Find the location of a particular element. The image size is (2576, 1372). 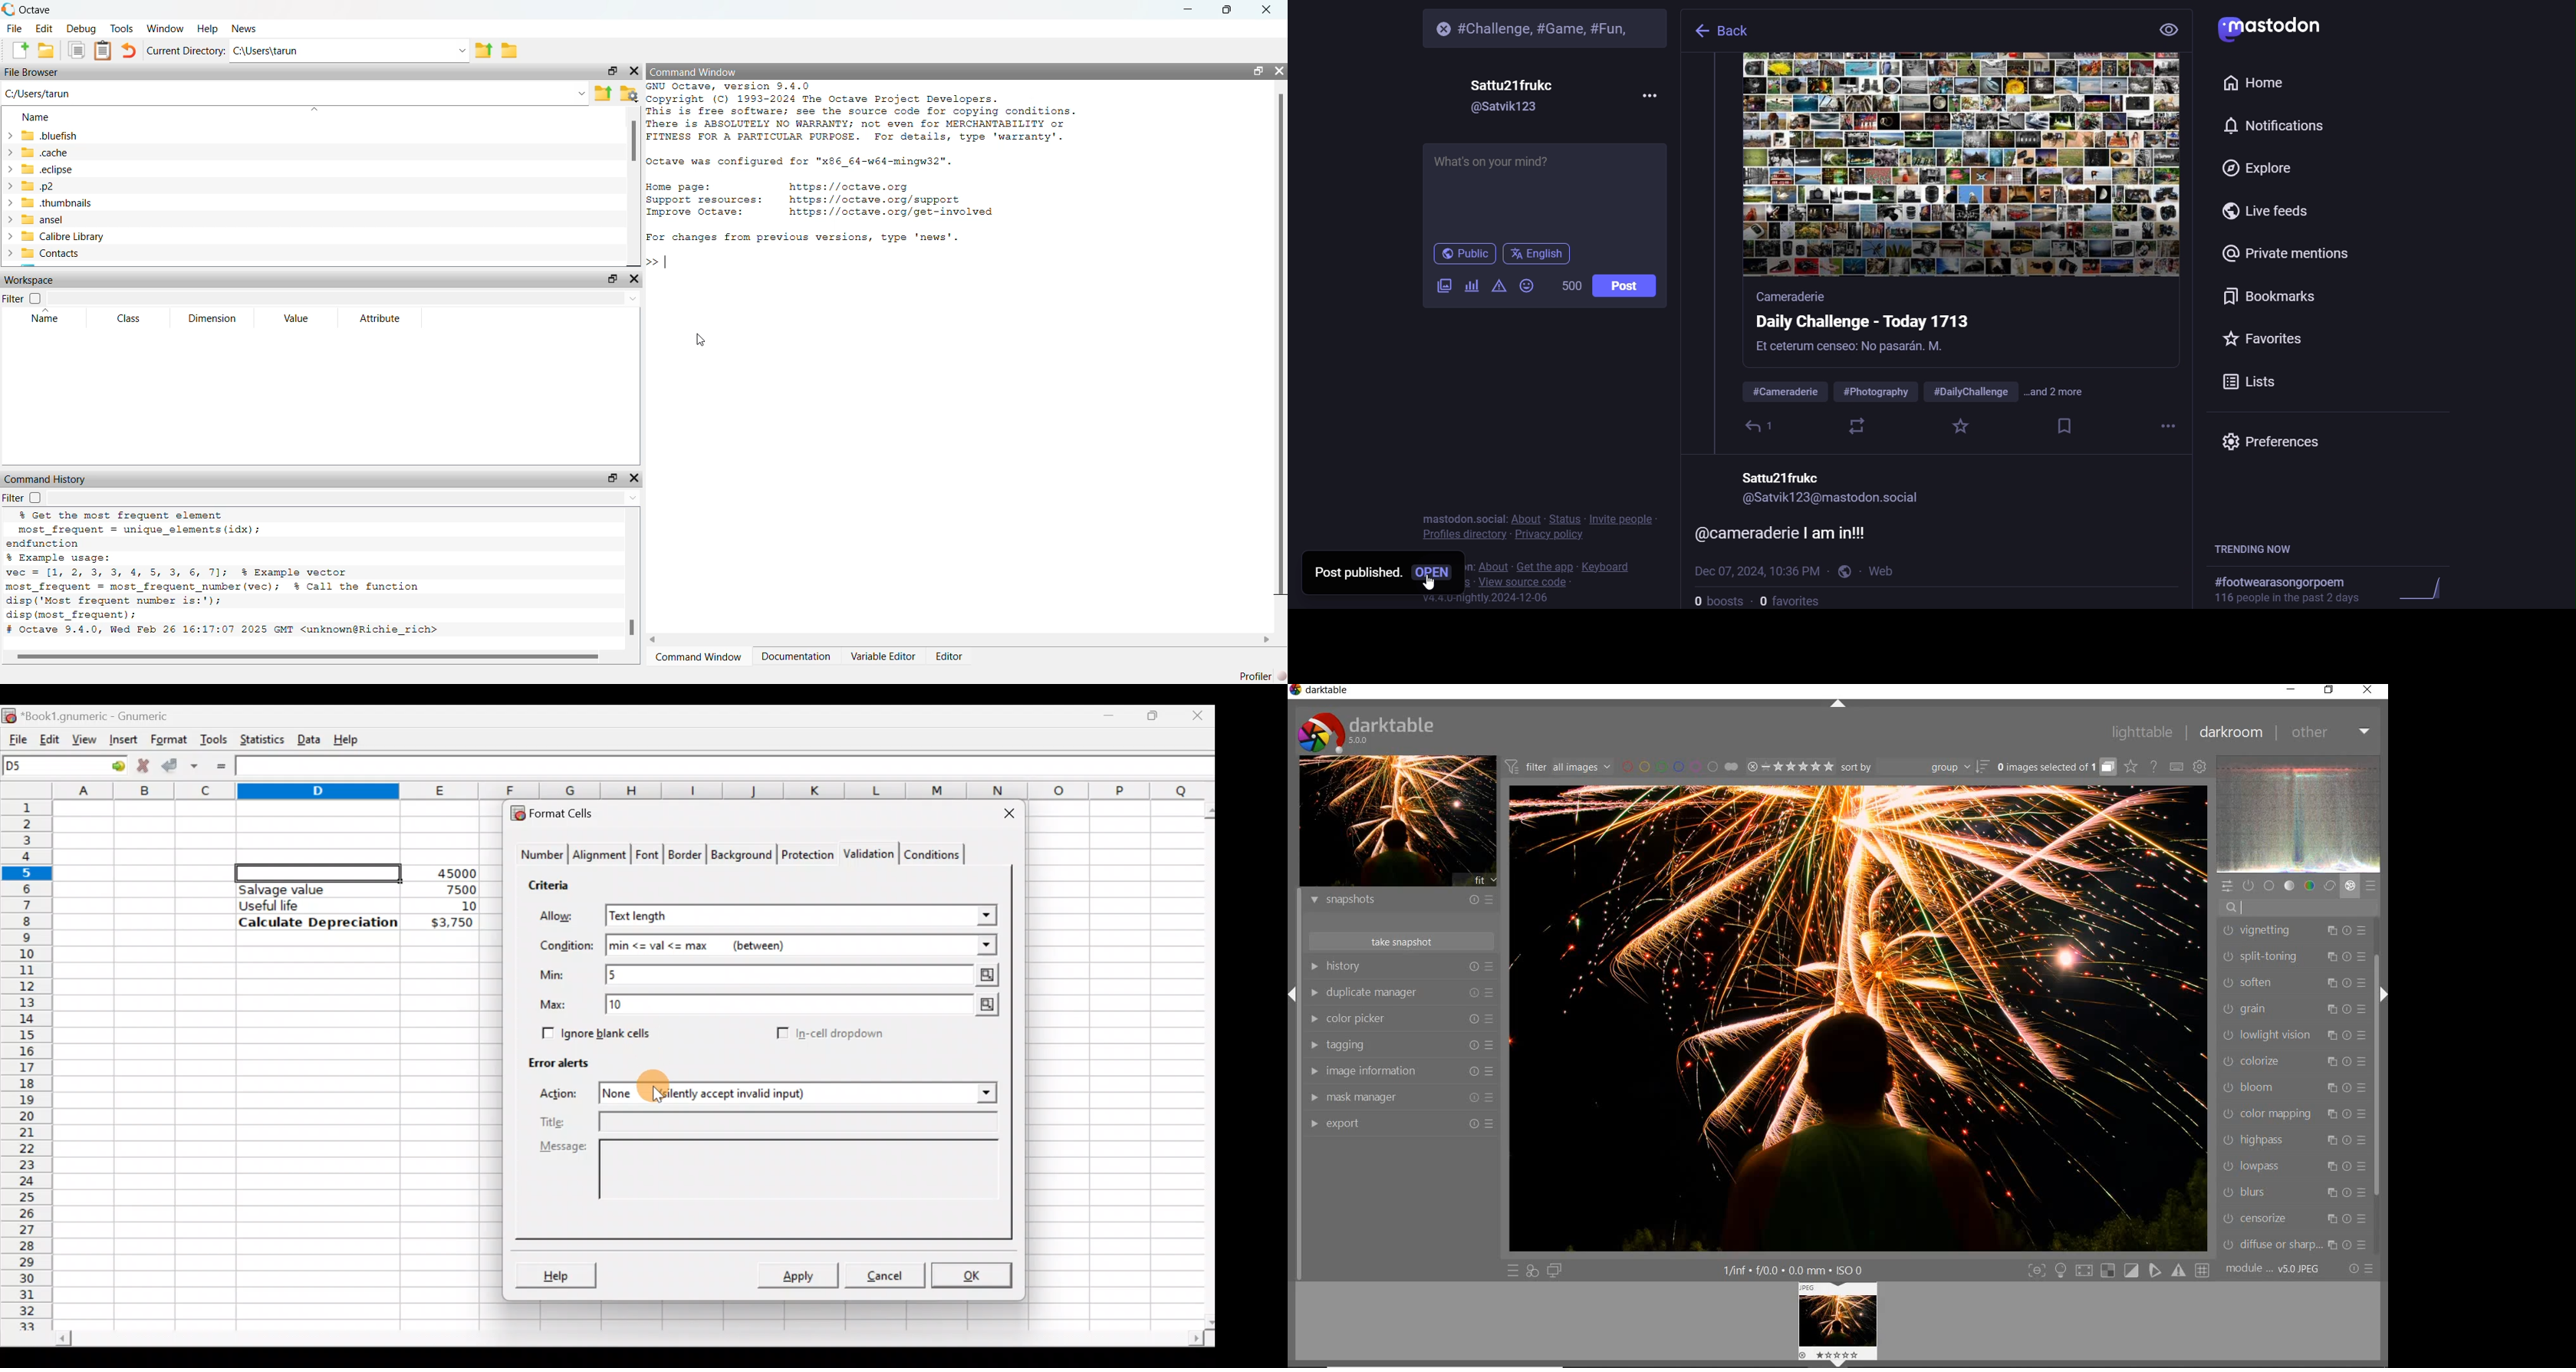

Cell name D5 is located at coordinates (49, 767).